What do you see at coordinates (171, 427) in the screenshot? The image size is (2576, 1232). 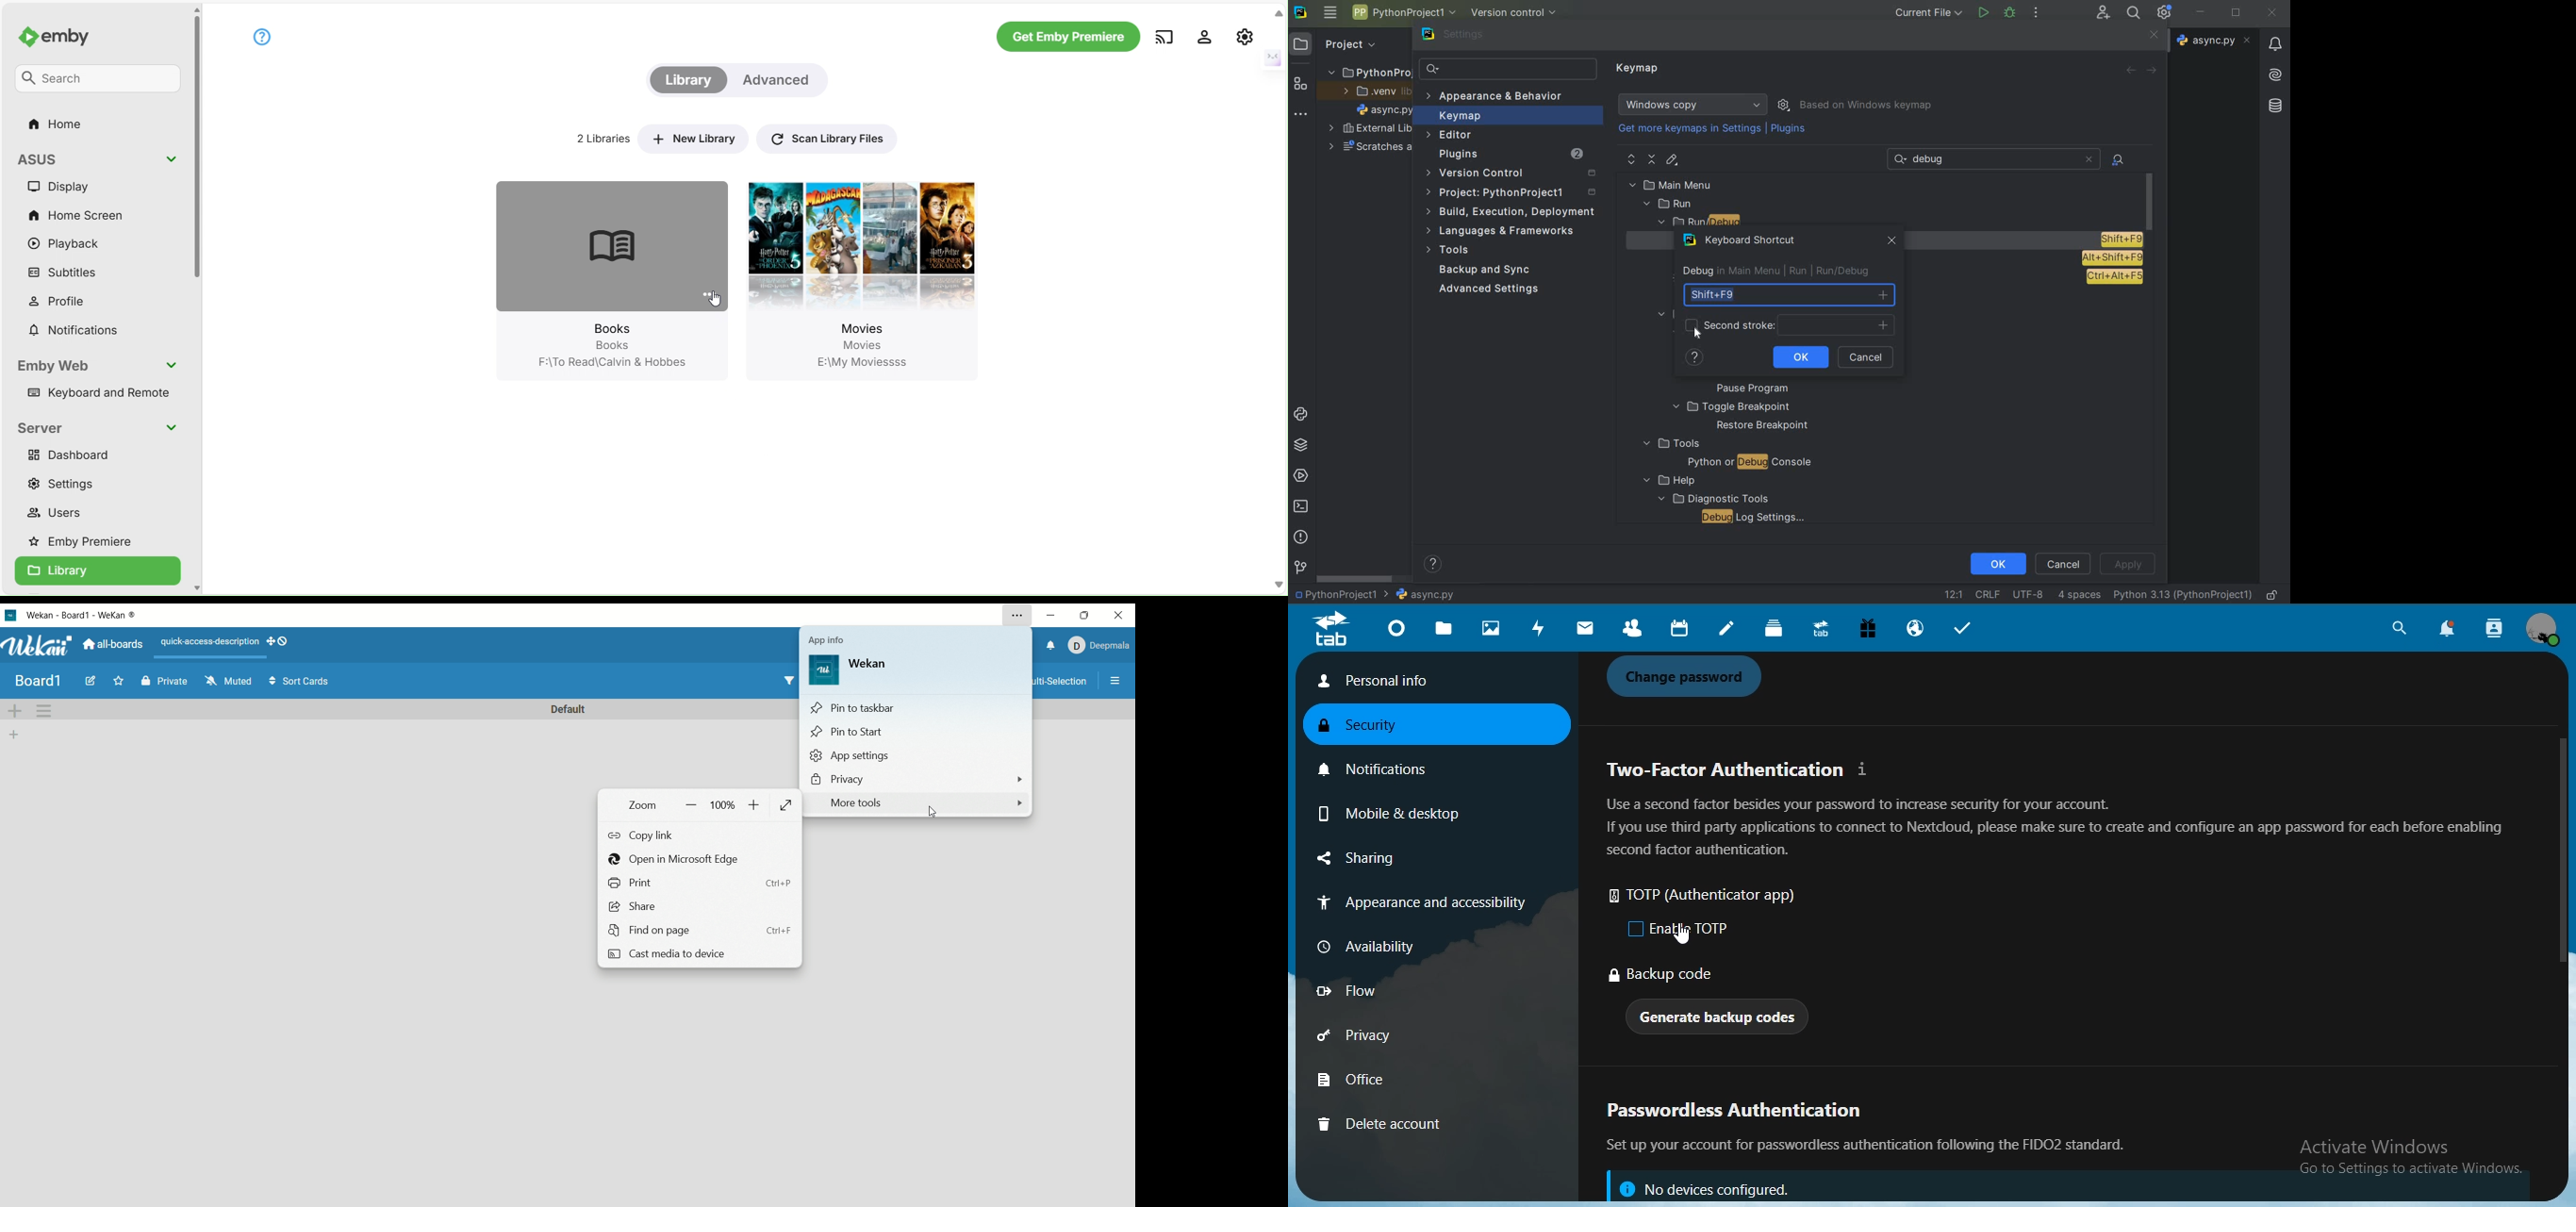 I see `Collapse Section` at bounding box center [171, 427].